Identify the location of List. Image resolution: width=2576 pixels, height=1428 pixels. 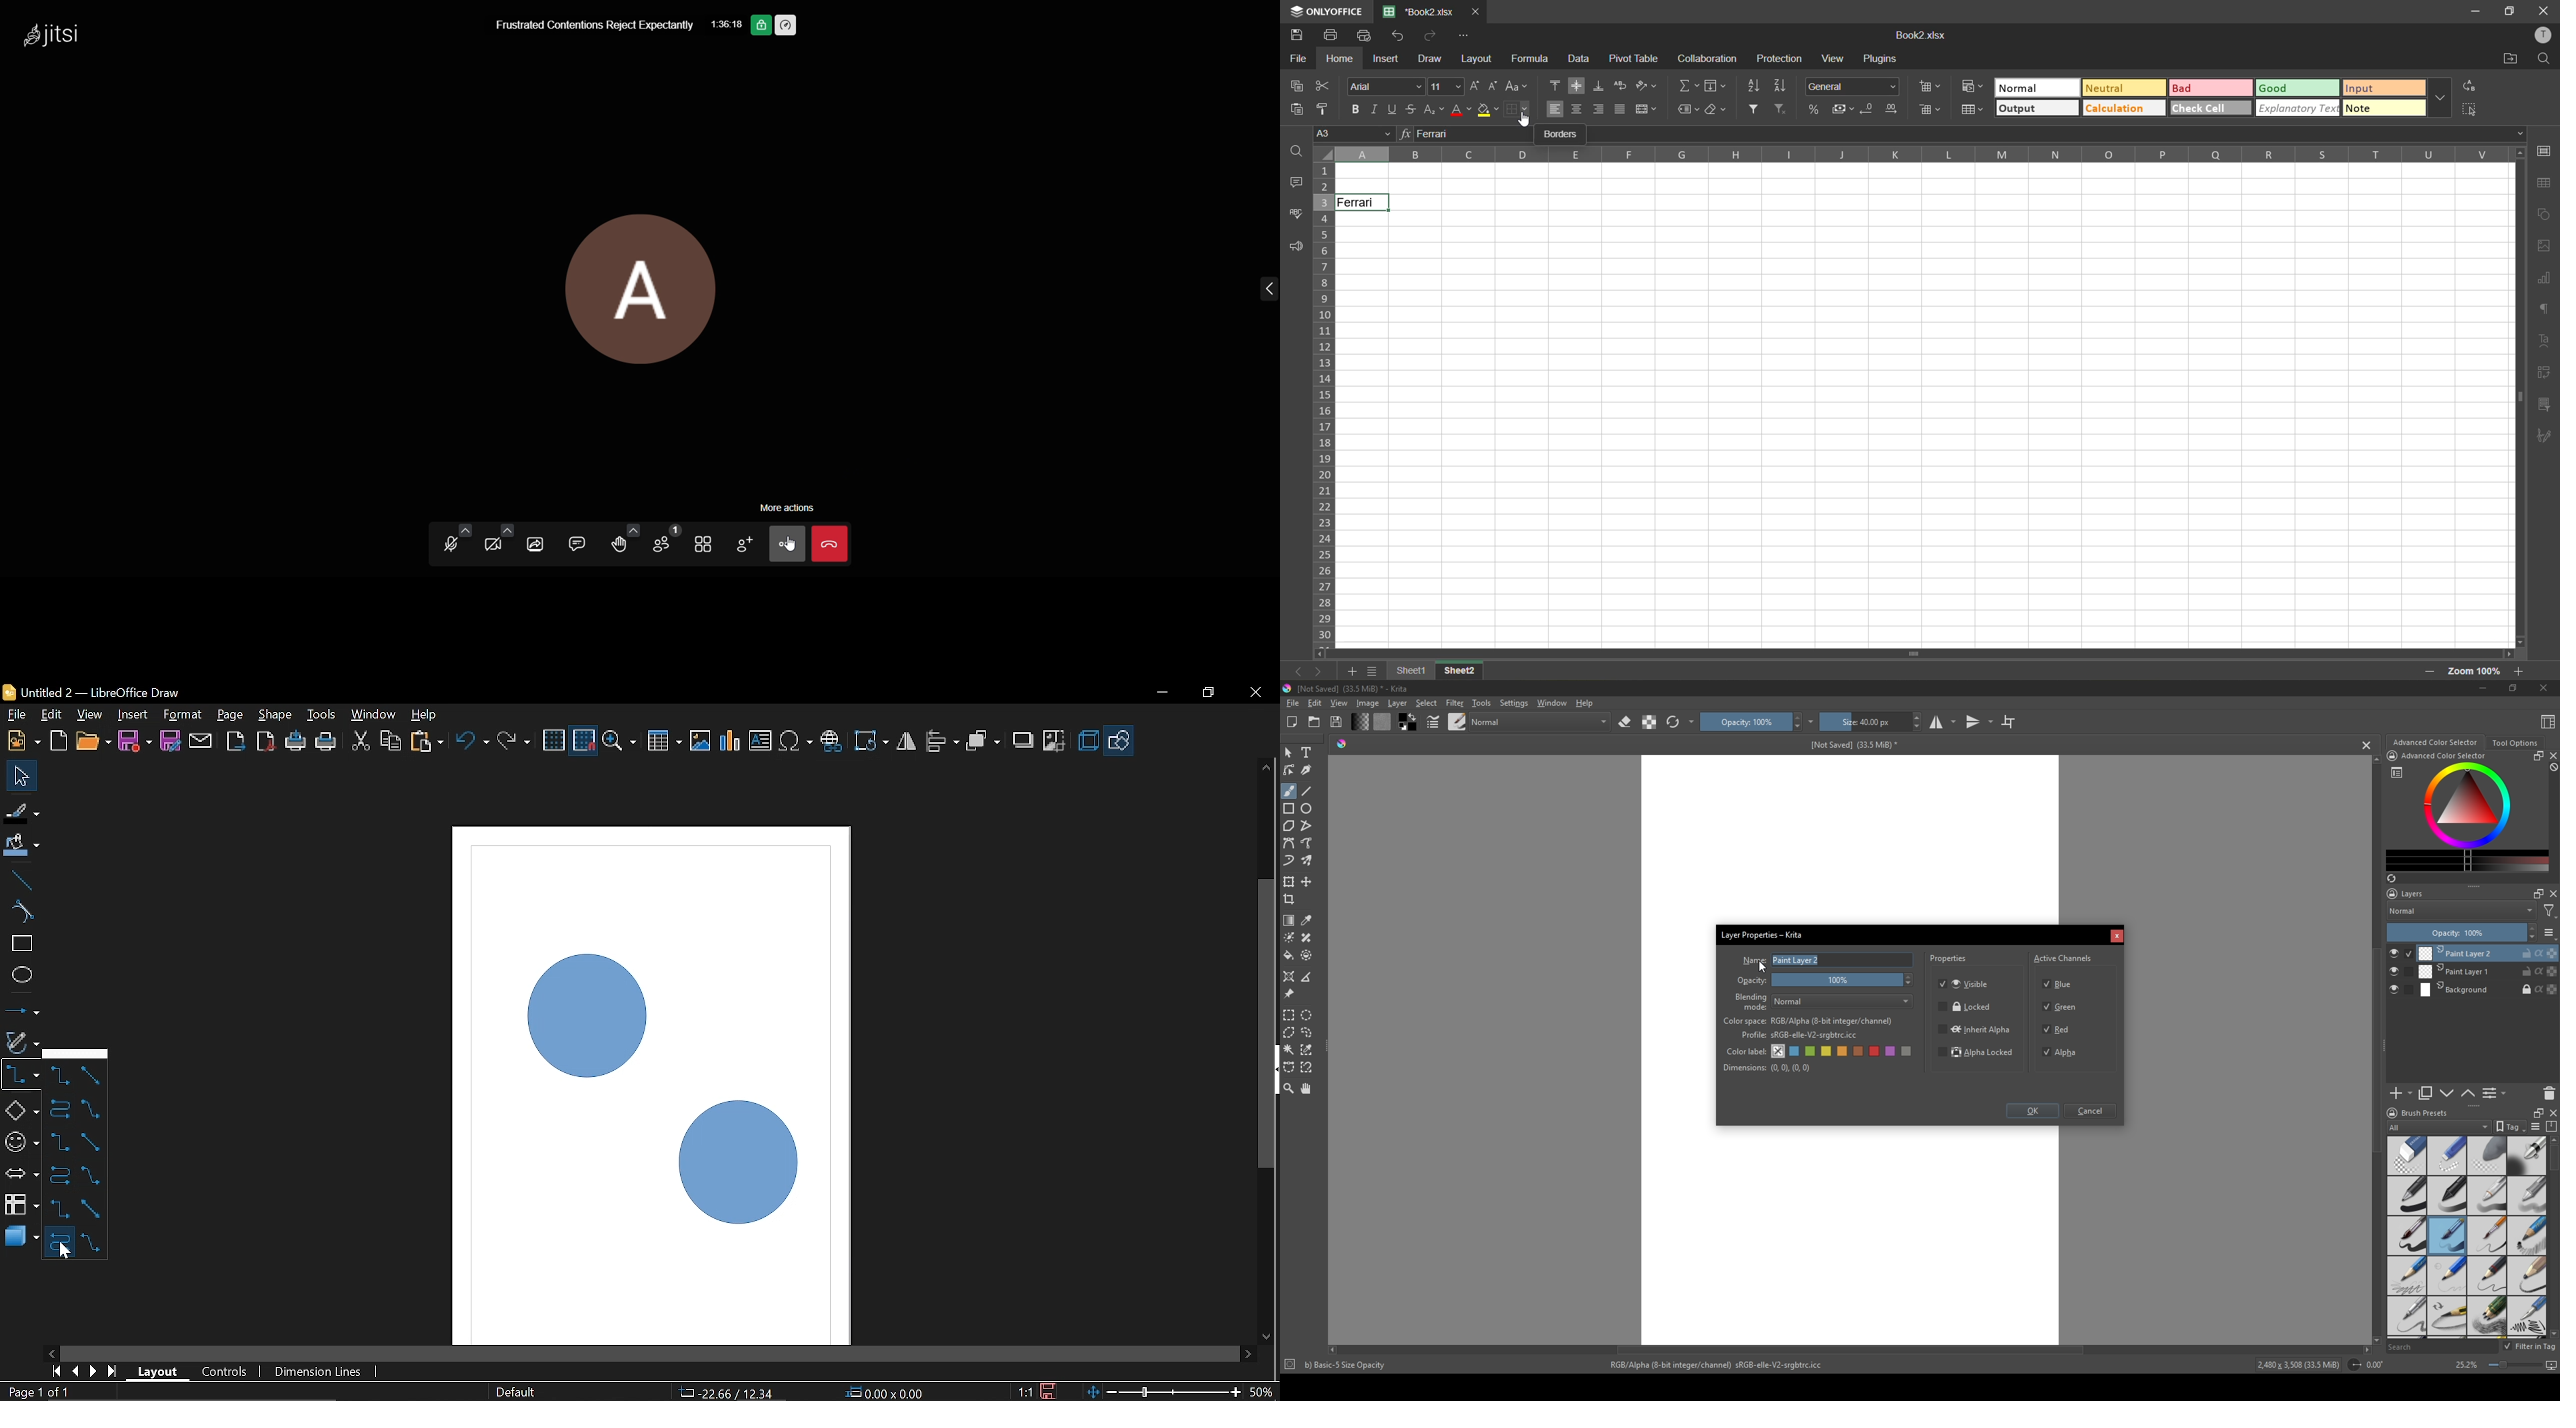
(2497, 1094).